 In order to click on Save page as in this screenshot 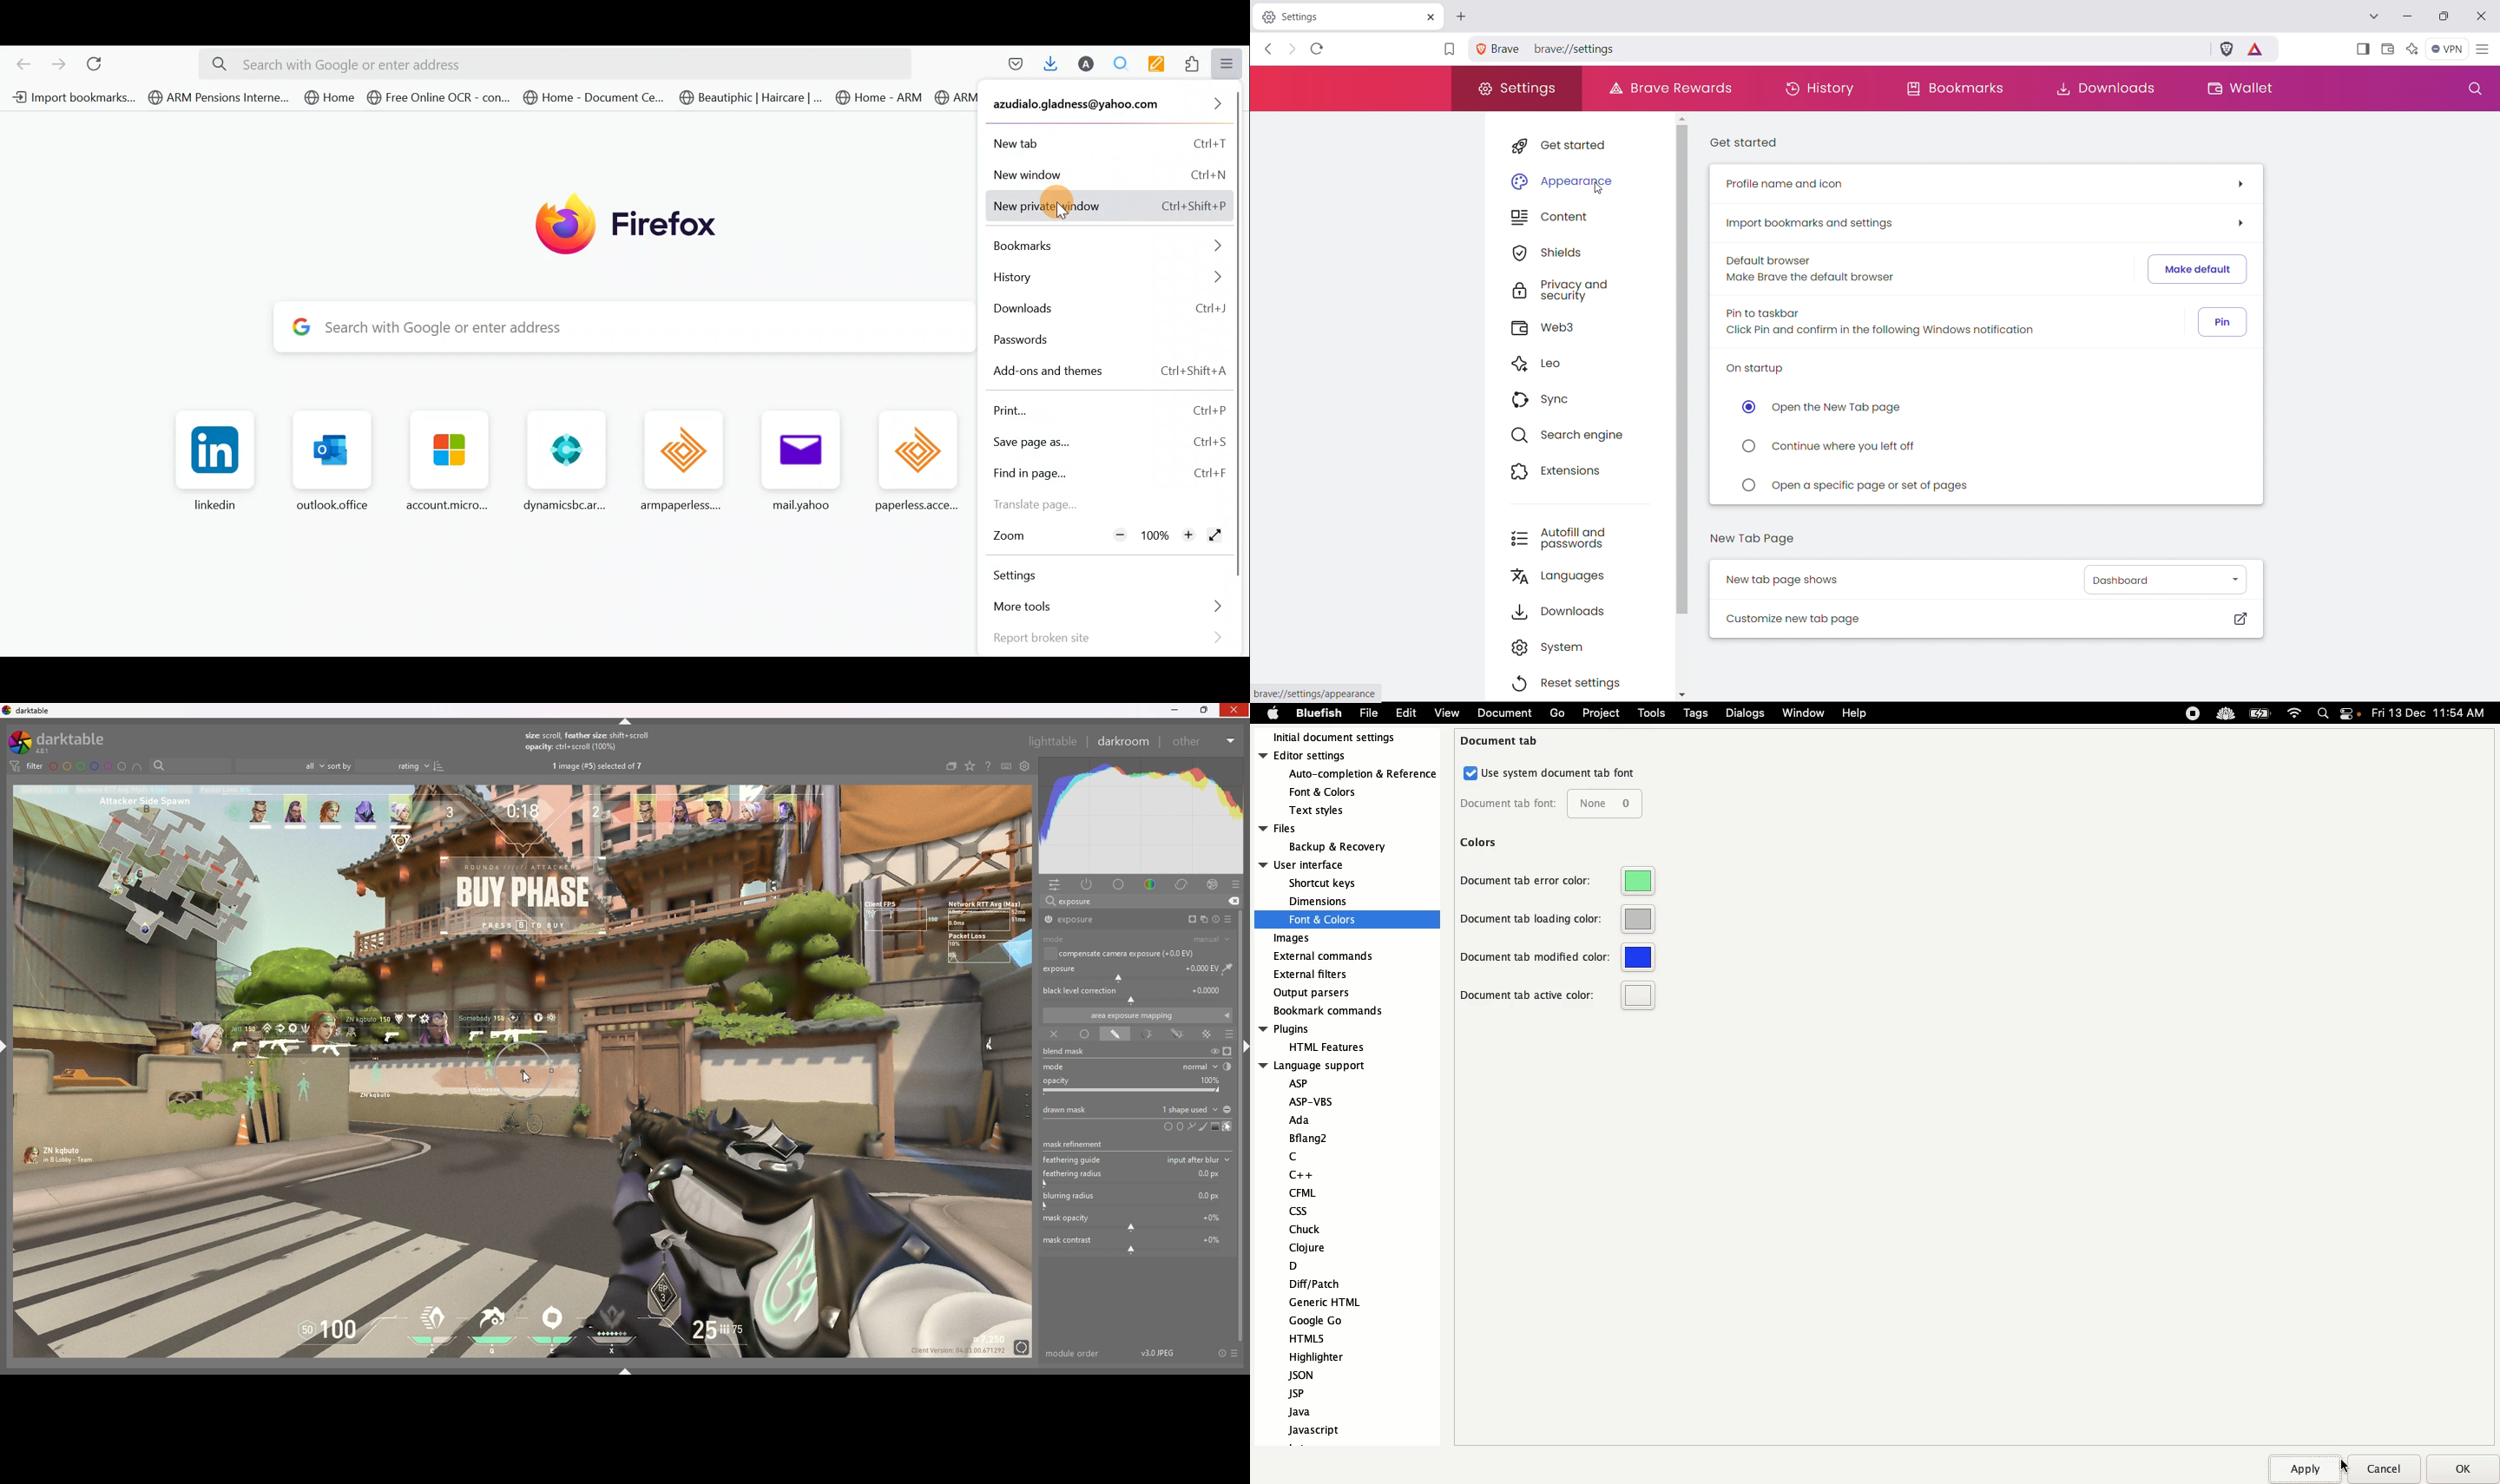, I will do `click(1108, 441)`.